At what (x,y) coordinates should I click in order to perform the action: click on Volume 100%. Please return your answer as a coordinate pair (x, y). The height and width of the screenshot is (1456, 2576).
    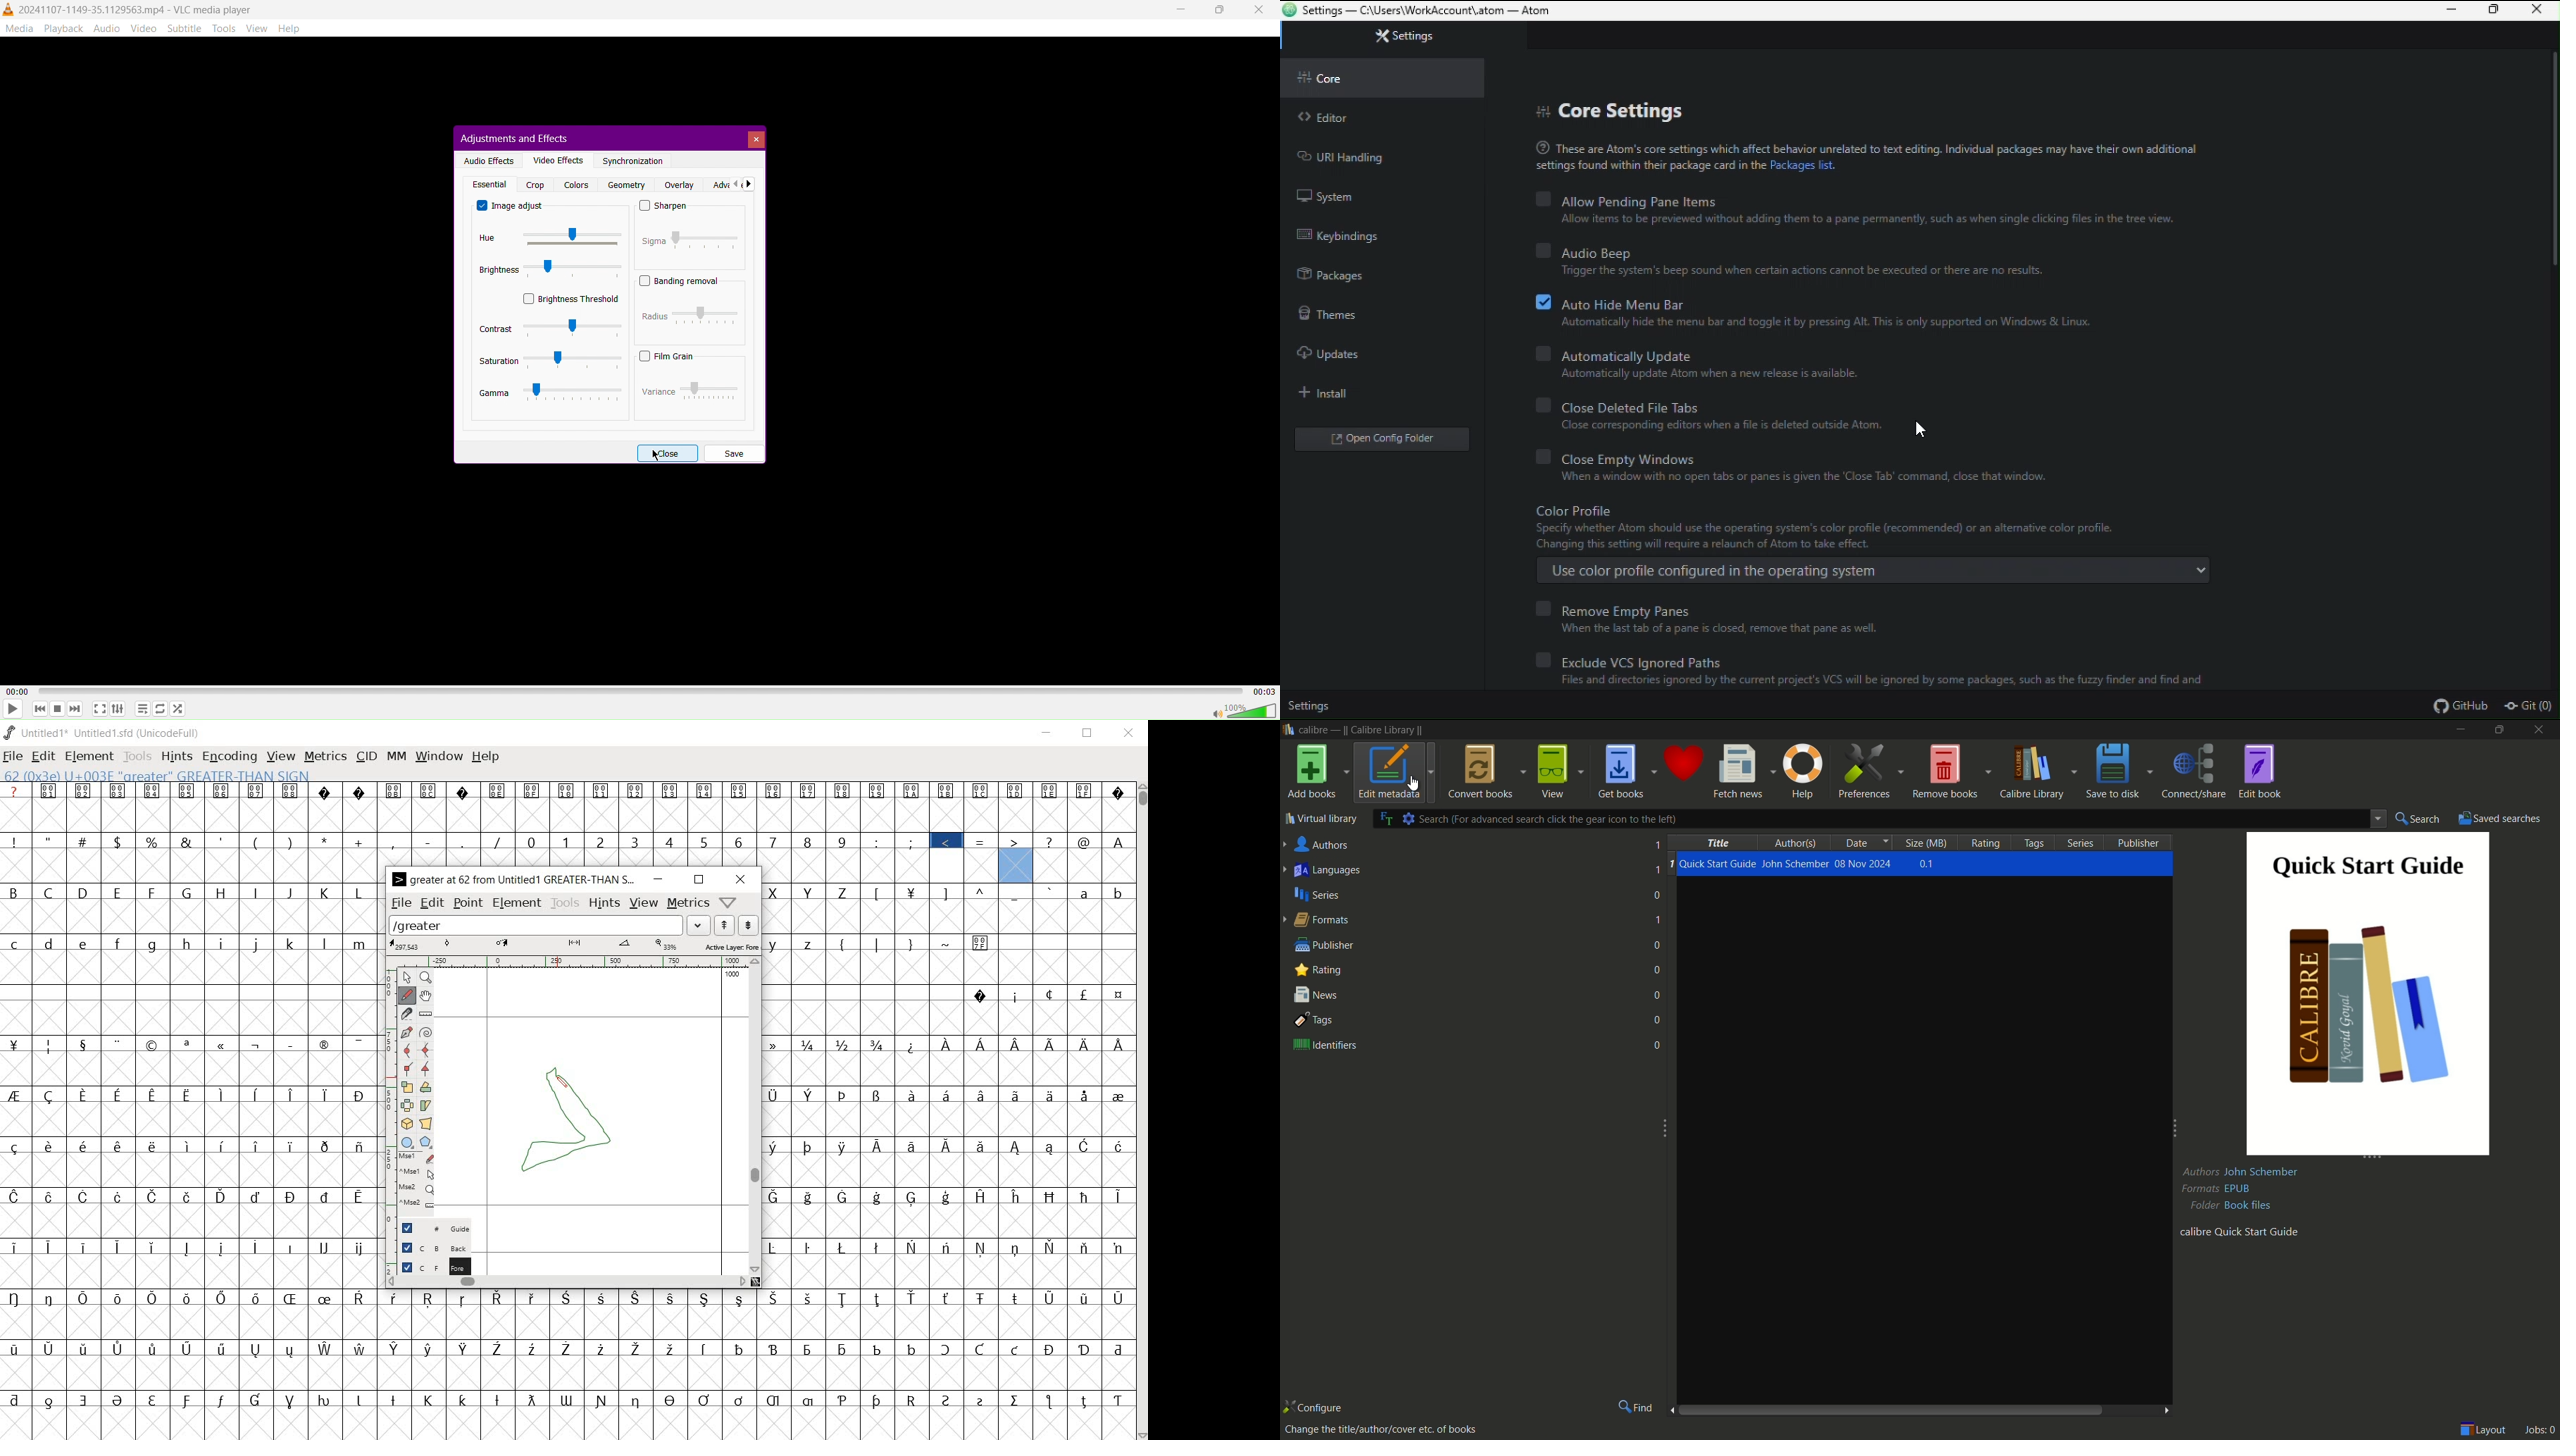
    Looking at the image, I should click on (1243, 710).